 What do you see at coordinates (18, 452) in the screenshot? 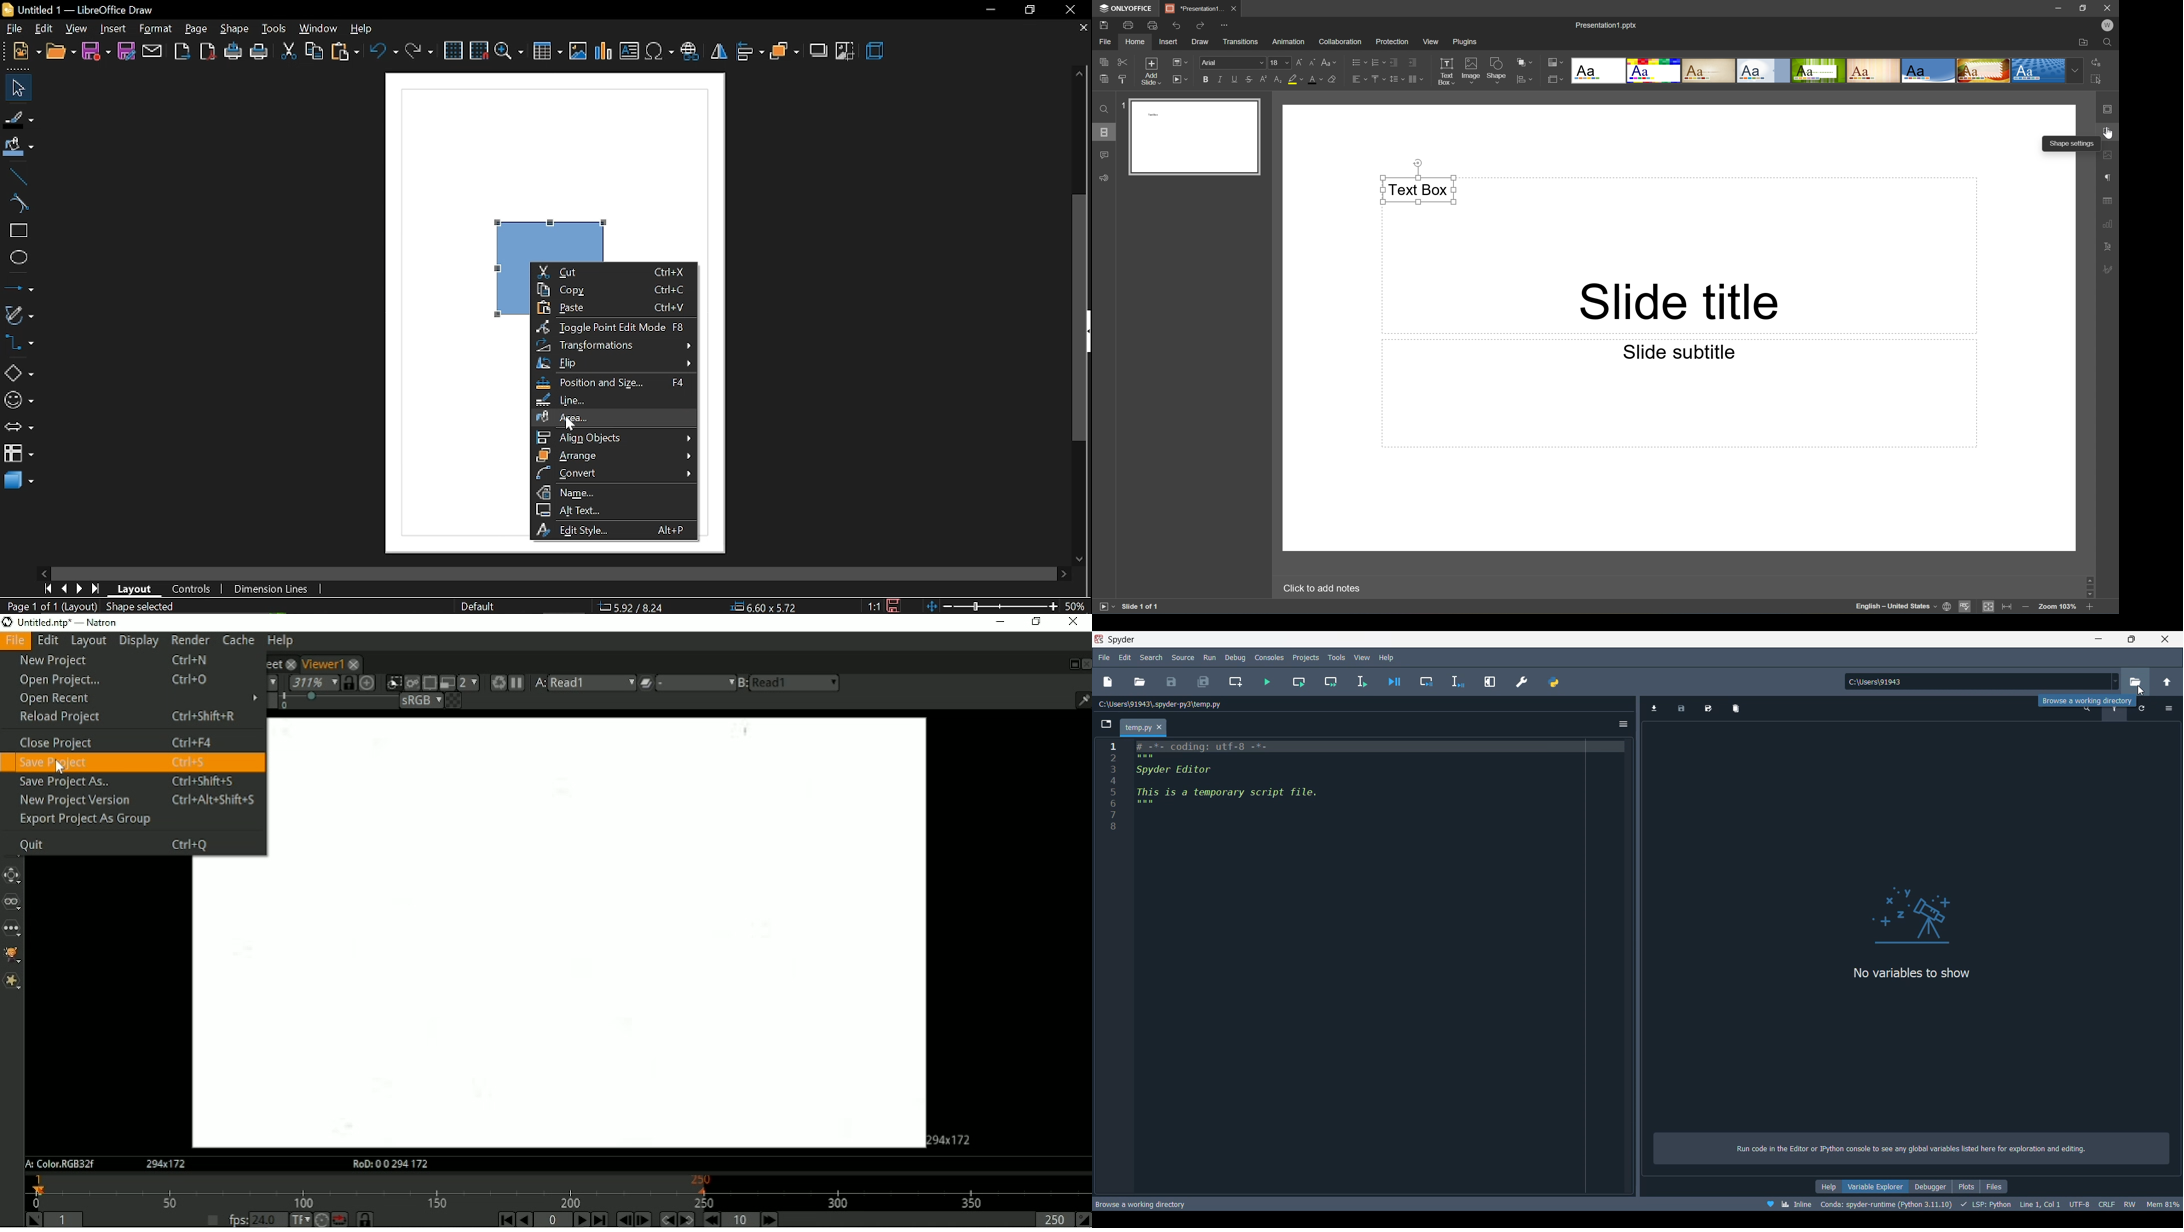
I see `flowchart` at bounding box center [18, 452].